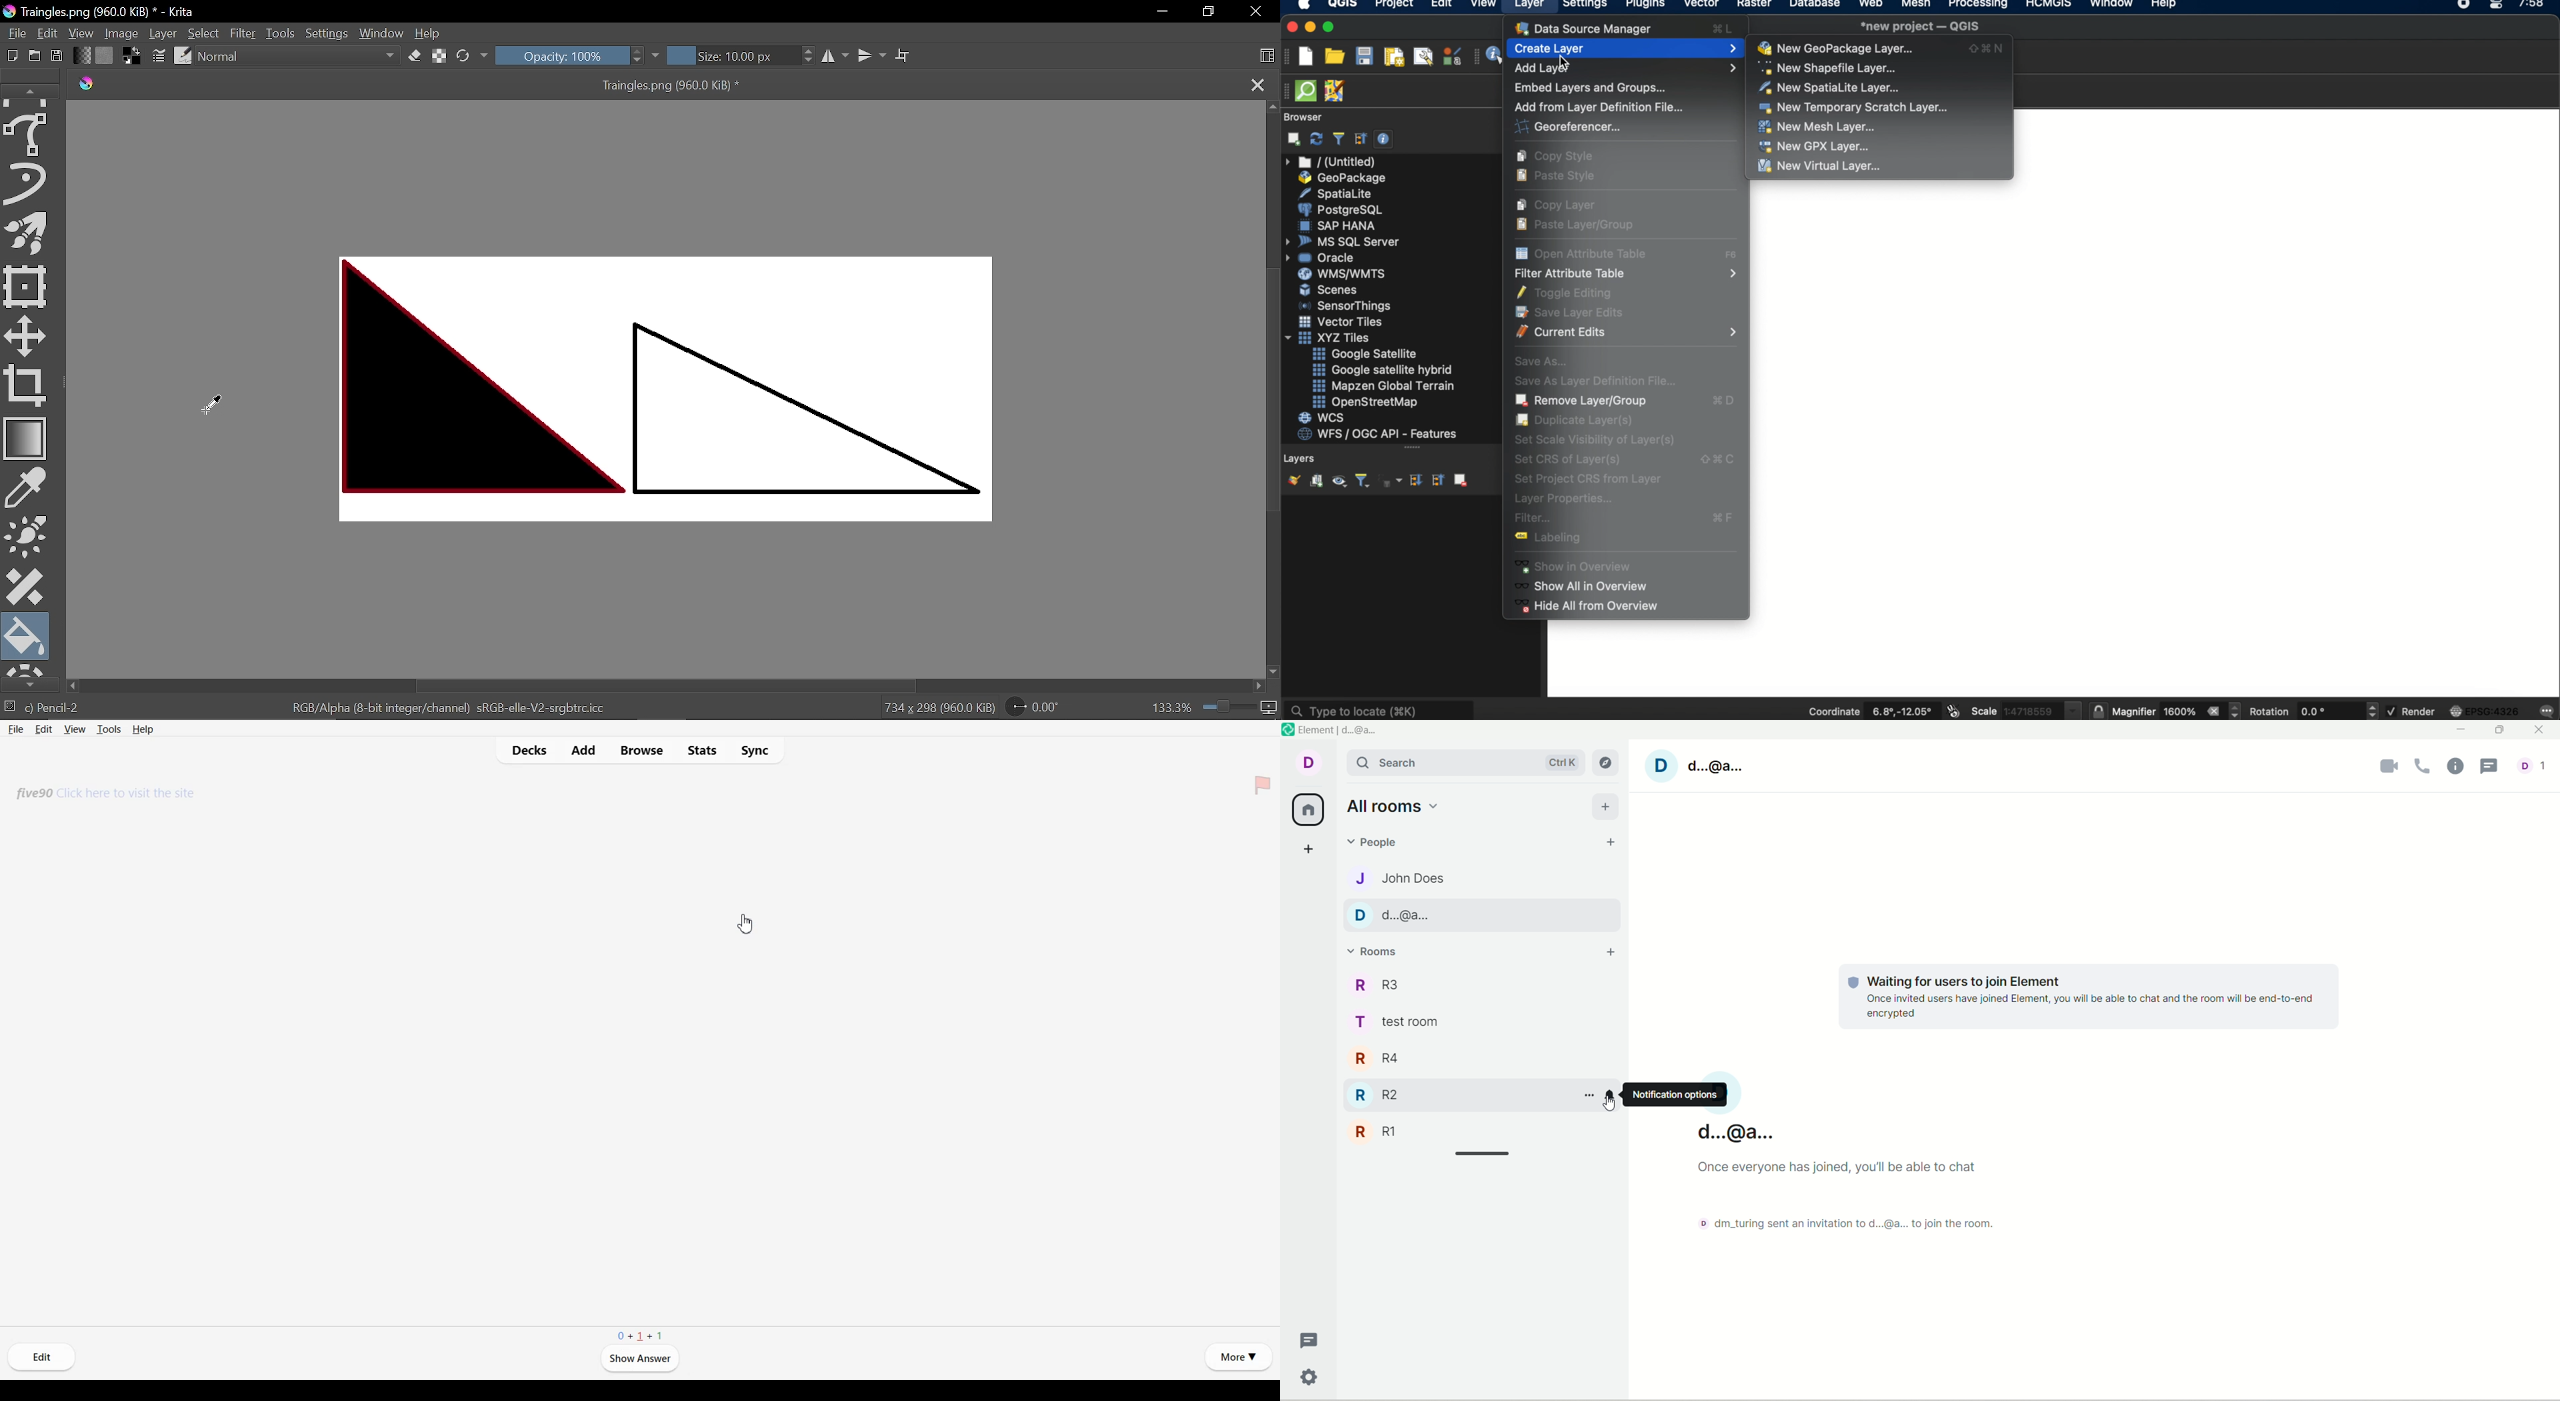  What do you see at coordinates (1379, 950) in the screenshot?
I see `rooms` at bounding box center [1379, 950].